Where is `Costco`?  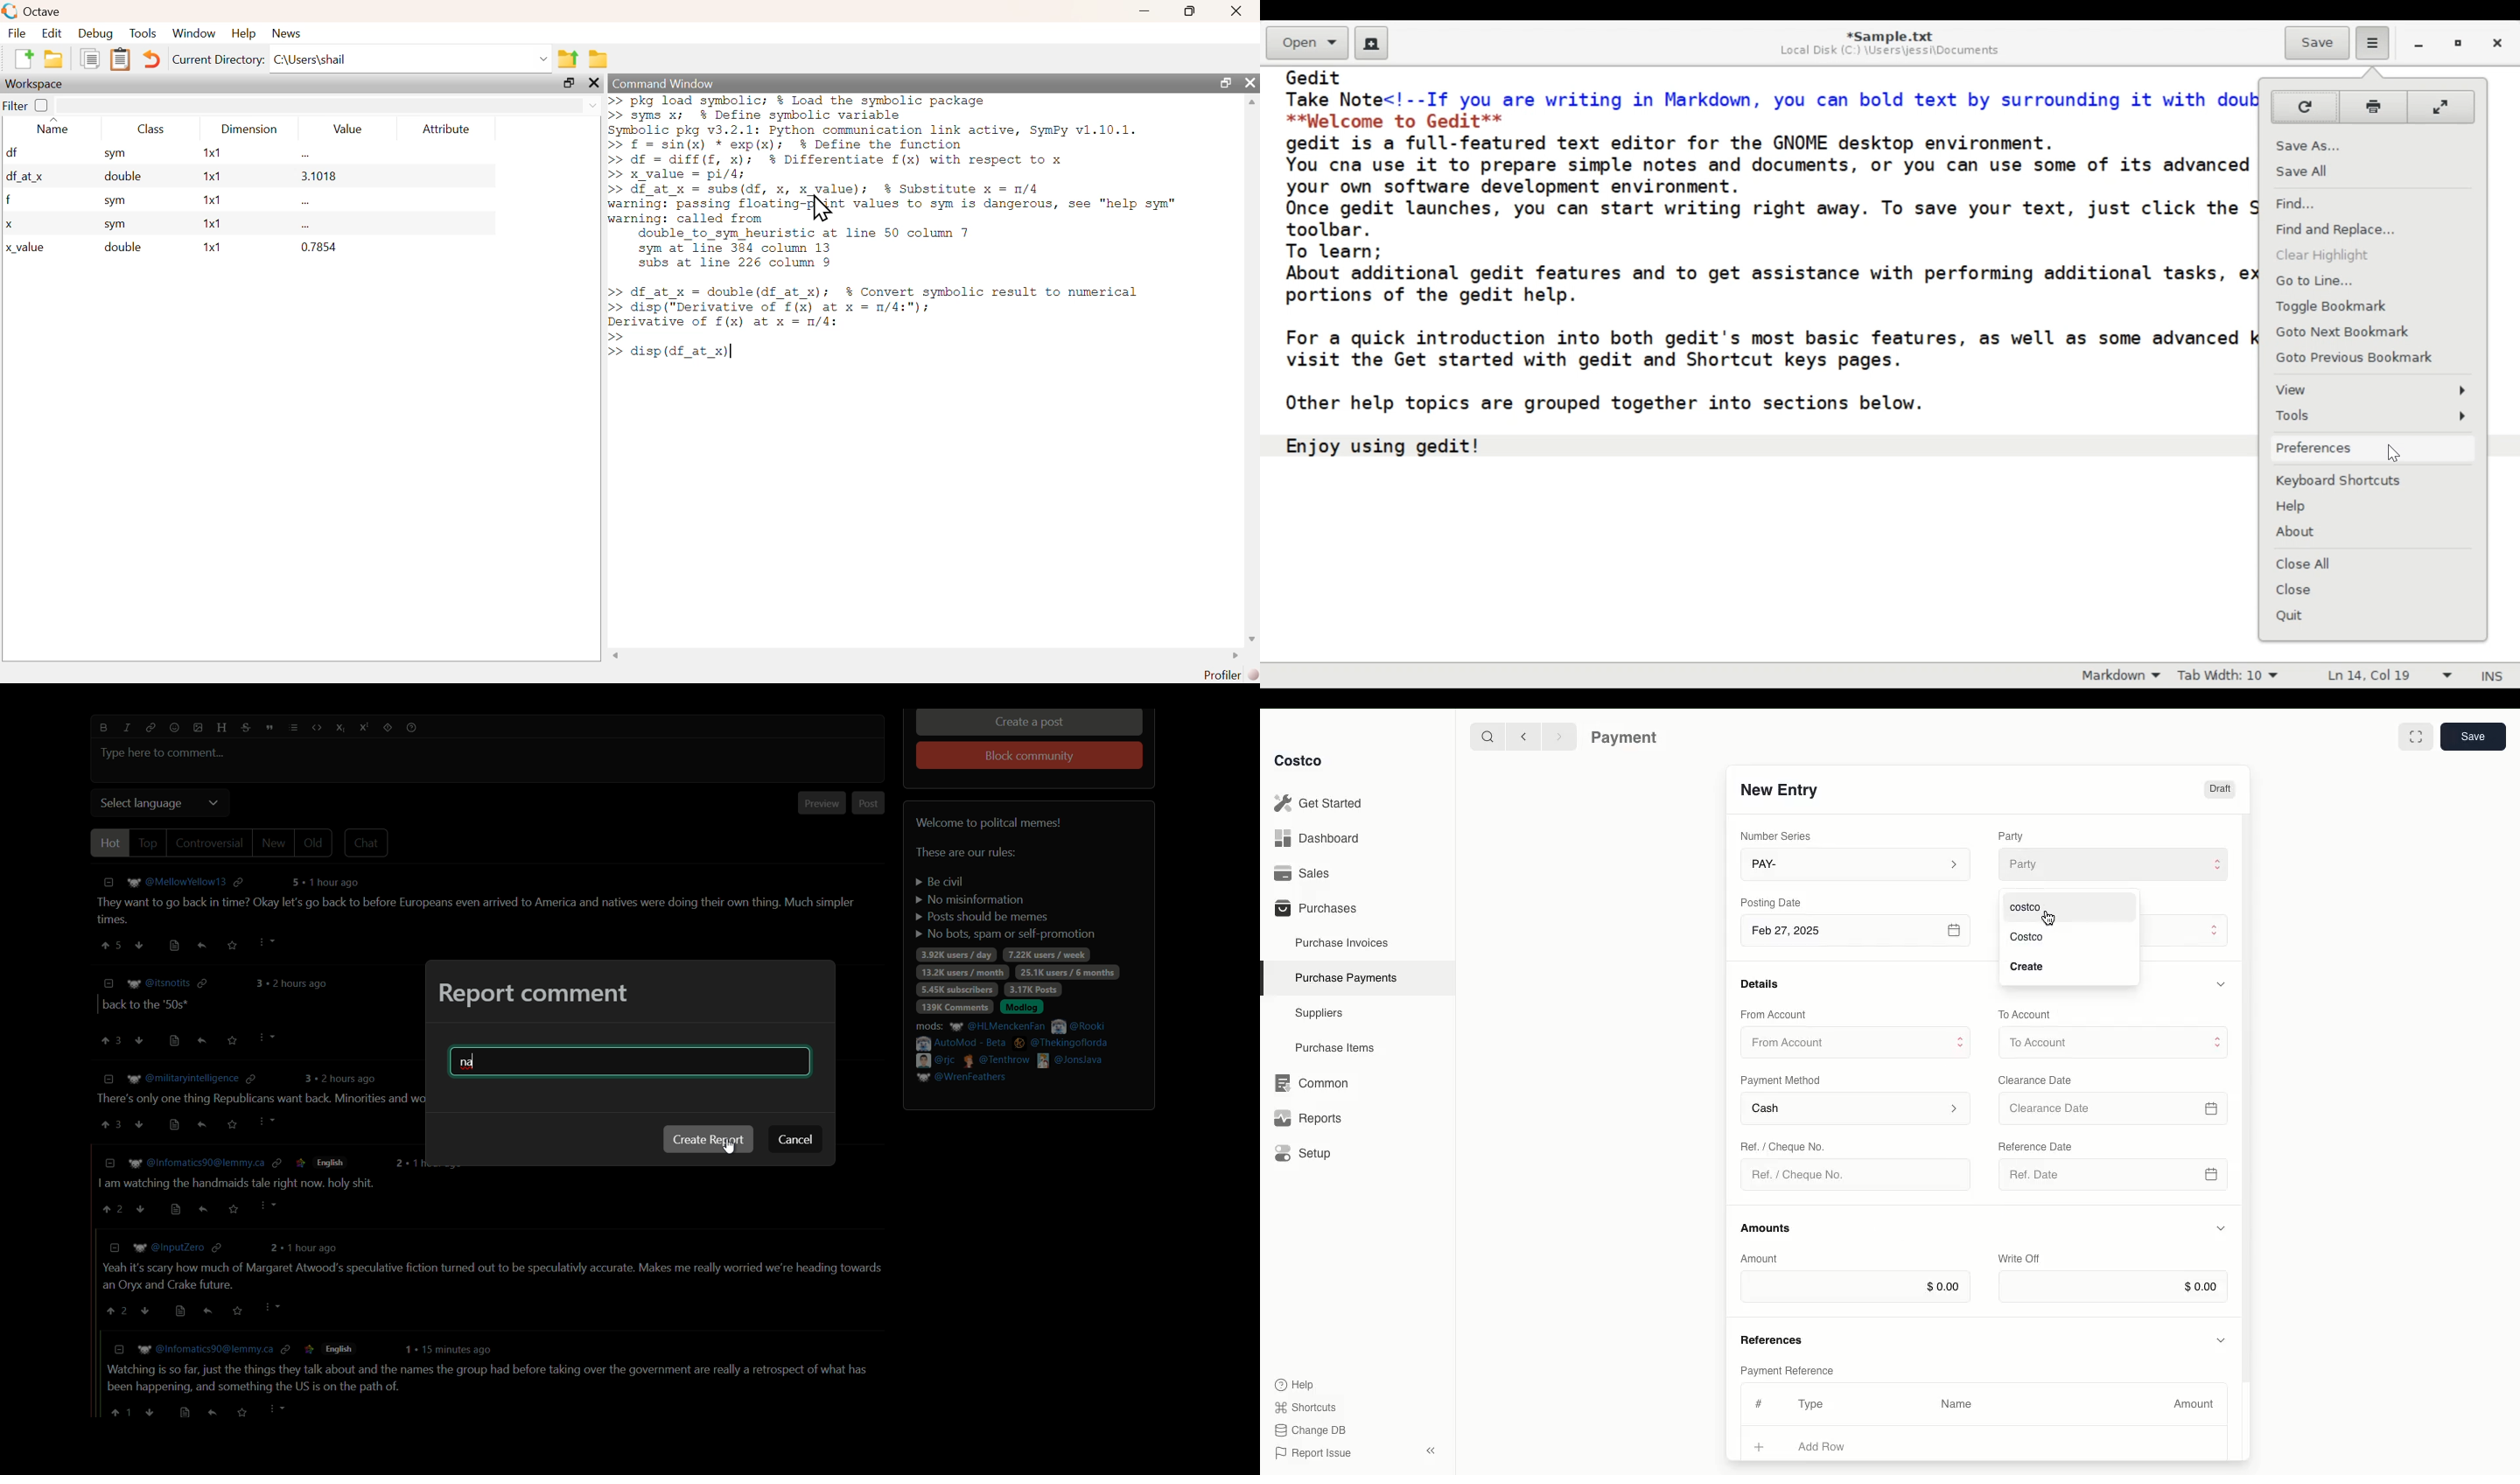 Costco is located at coordinates (2028, 937).